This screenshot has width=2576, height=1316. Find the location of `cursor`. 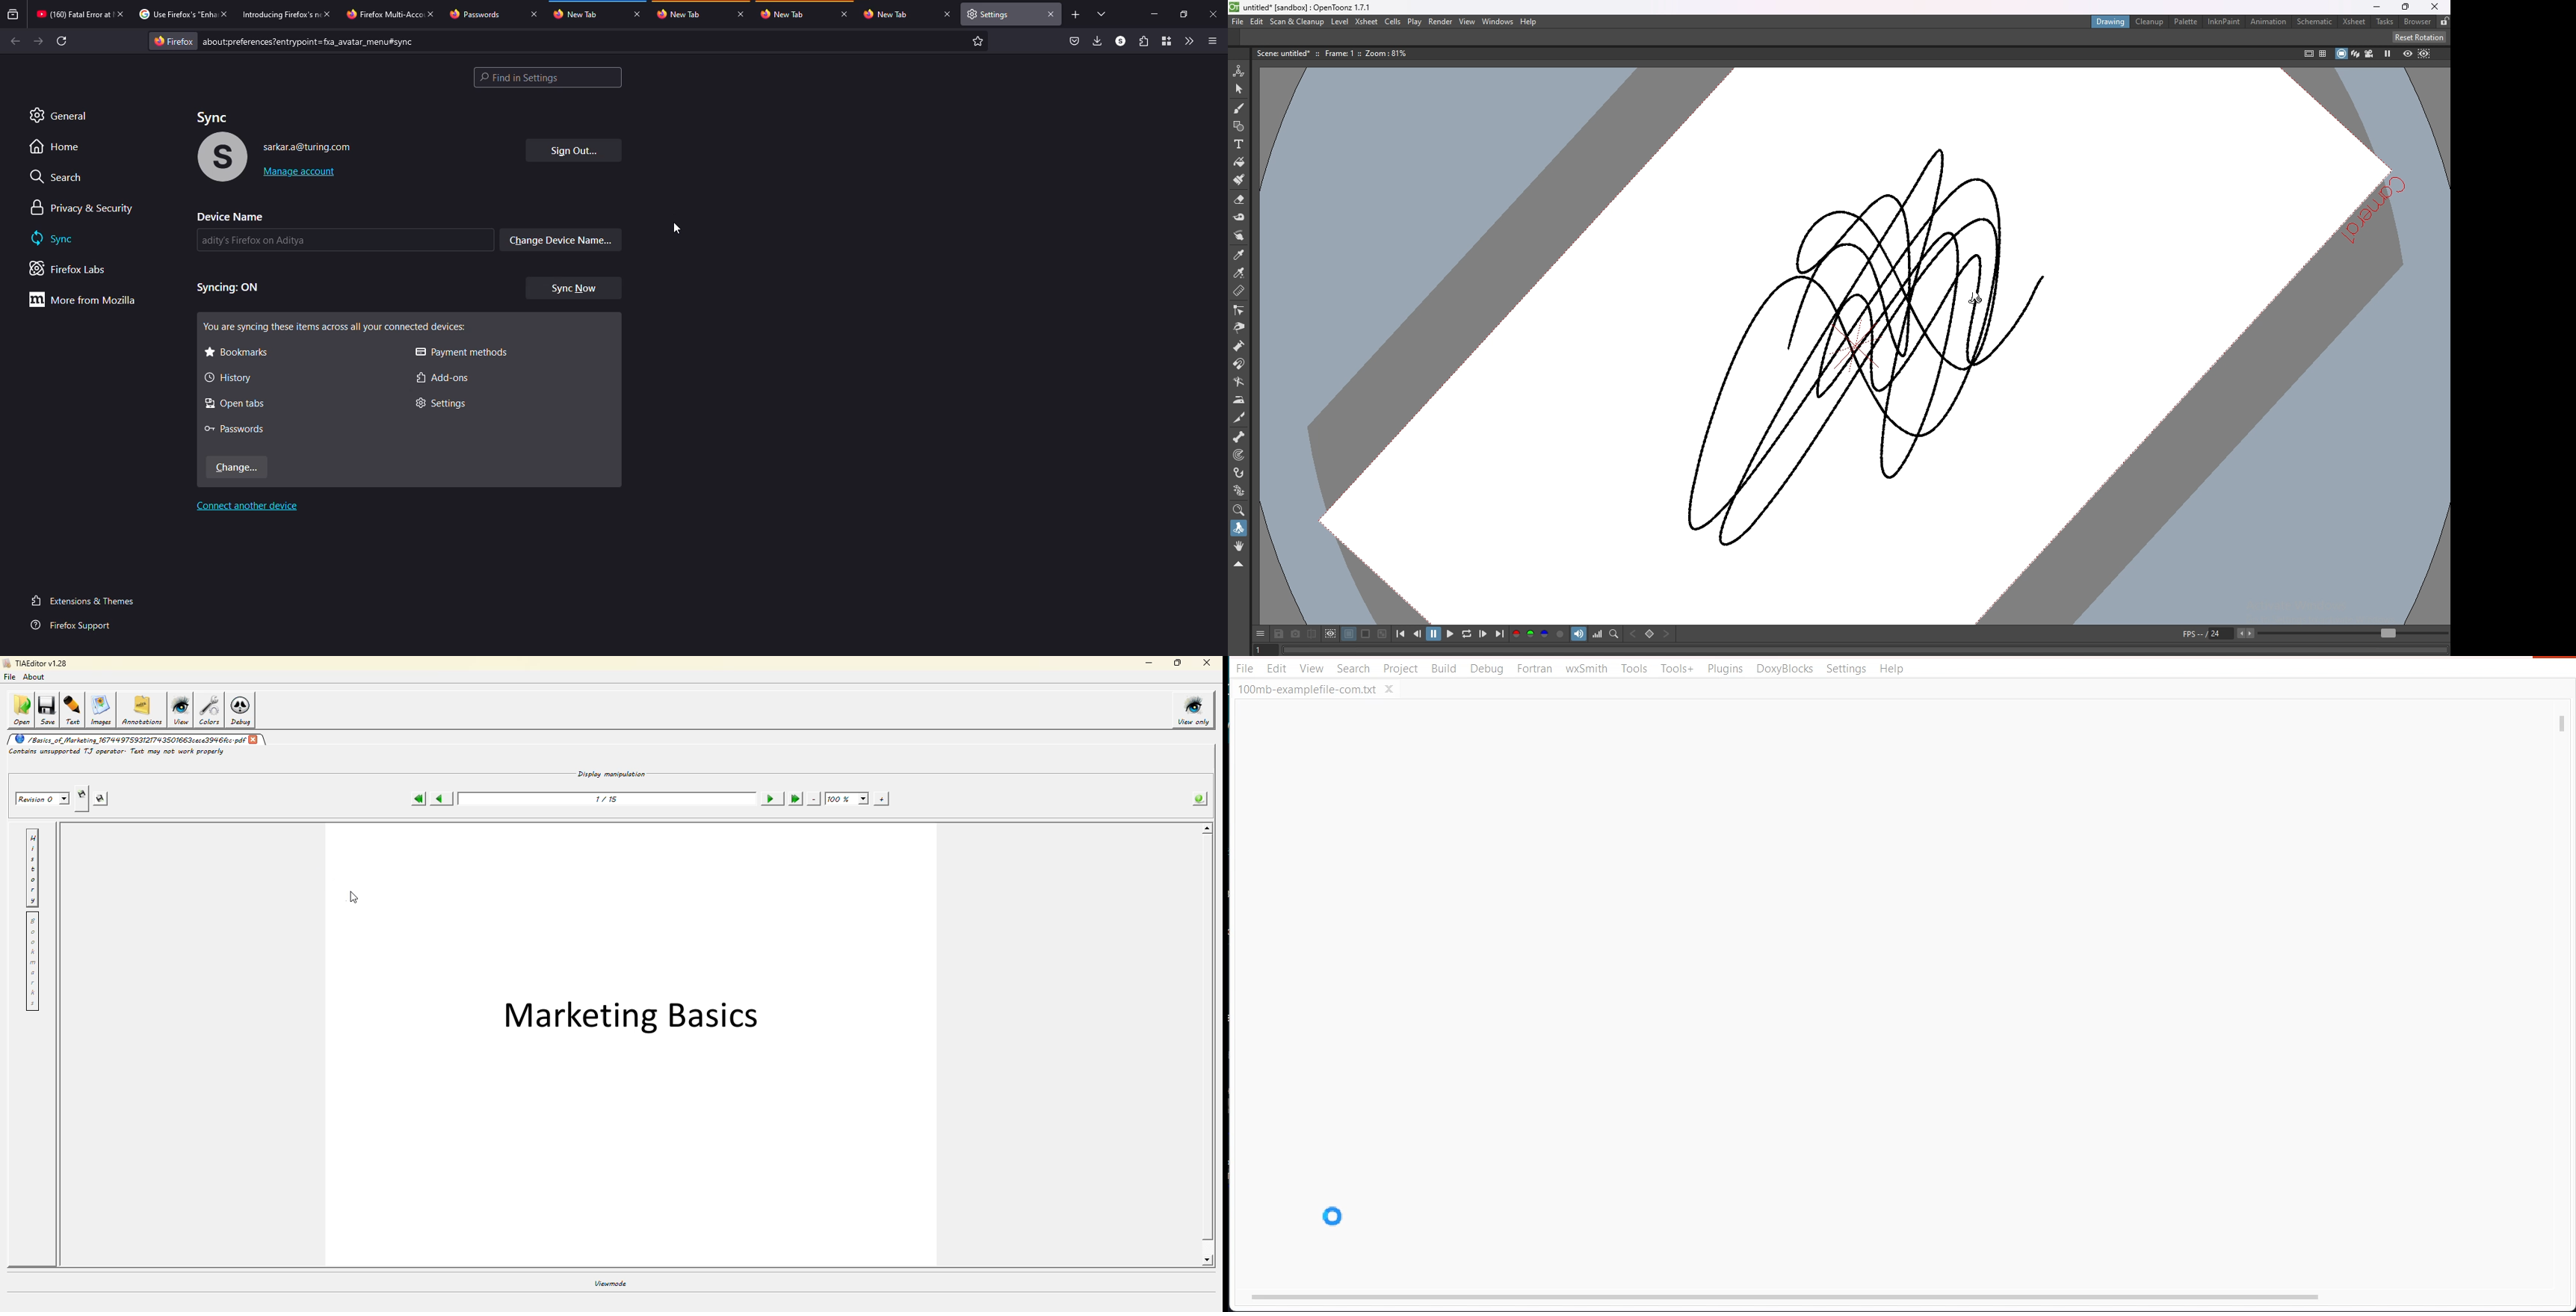

cursor is located at coordinates (675, 230).